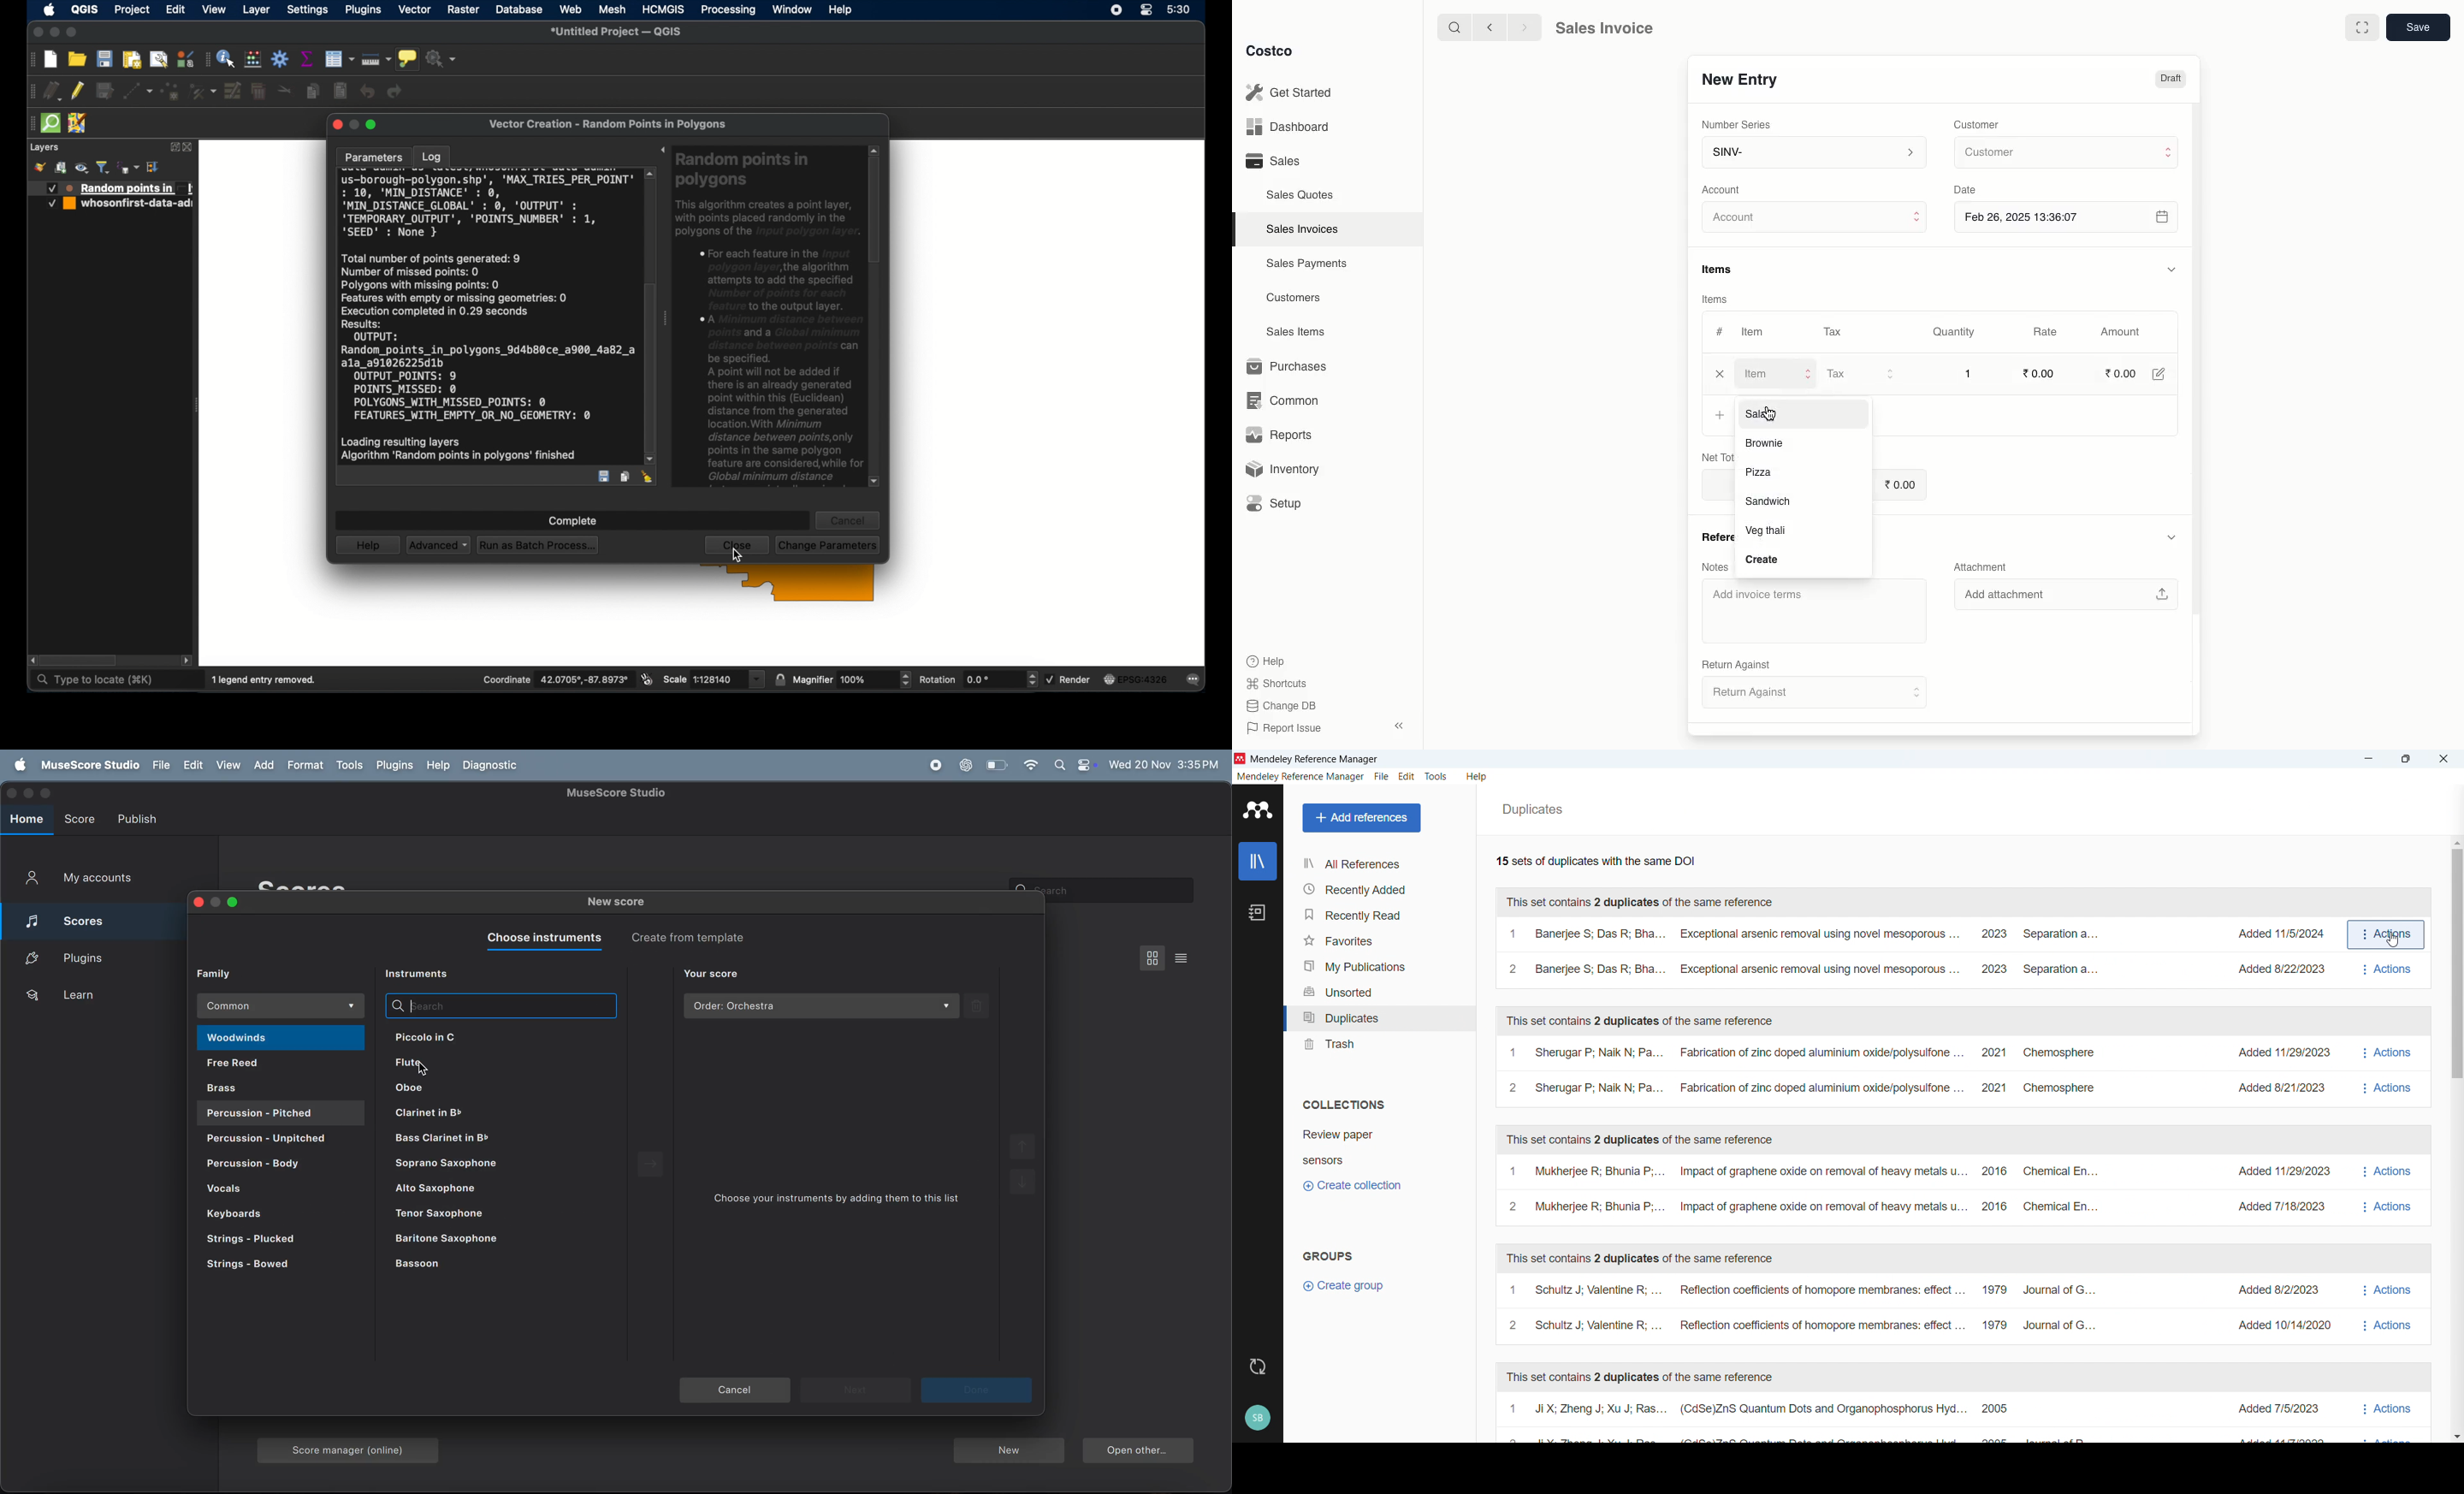 The width and height of the screenshot is (2464, 1512). Describe the element at coordinates (492, 1192) in the screenshot. I see `alto saxophone` at that location.